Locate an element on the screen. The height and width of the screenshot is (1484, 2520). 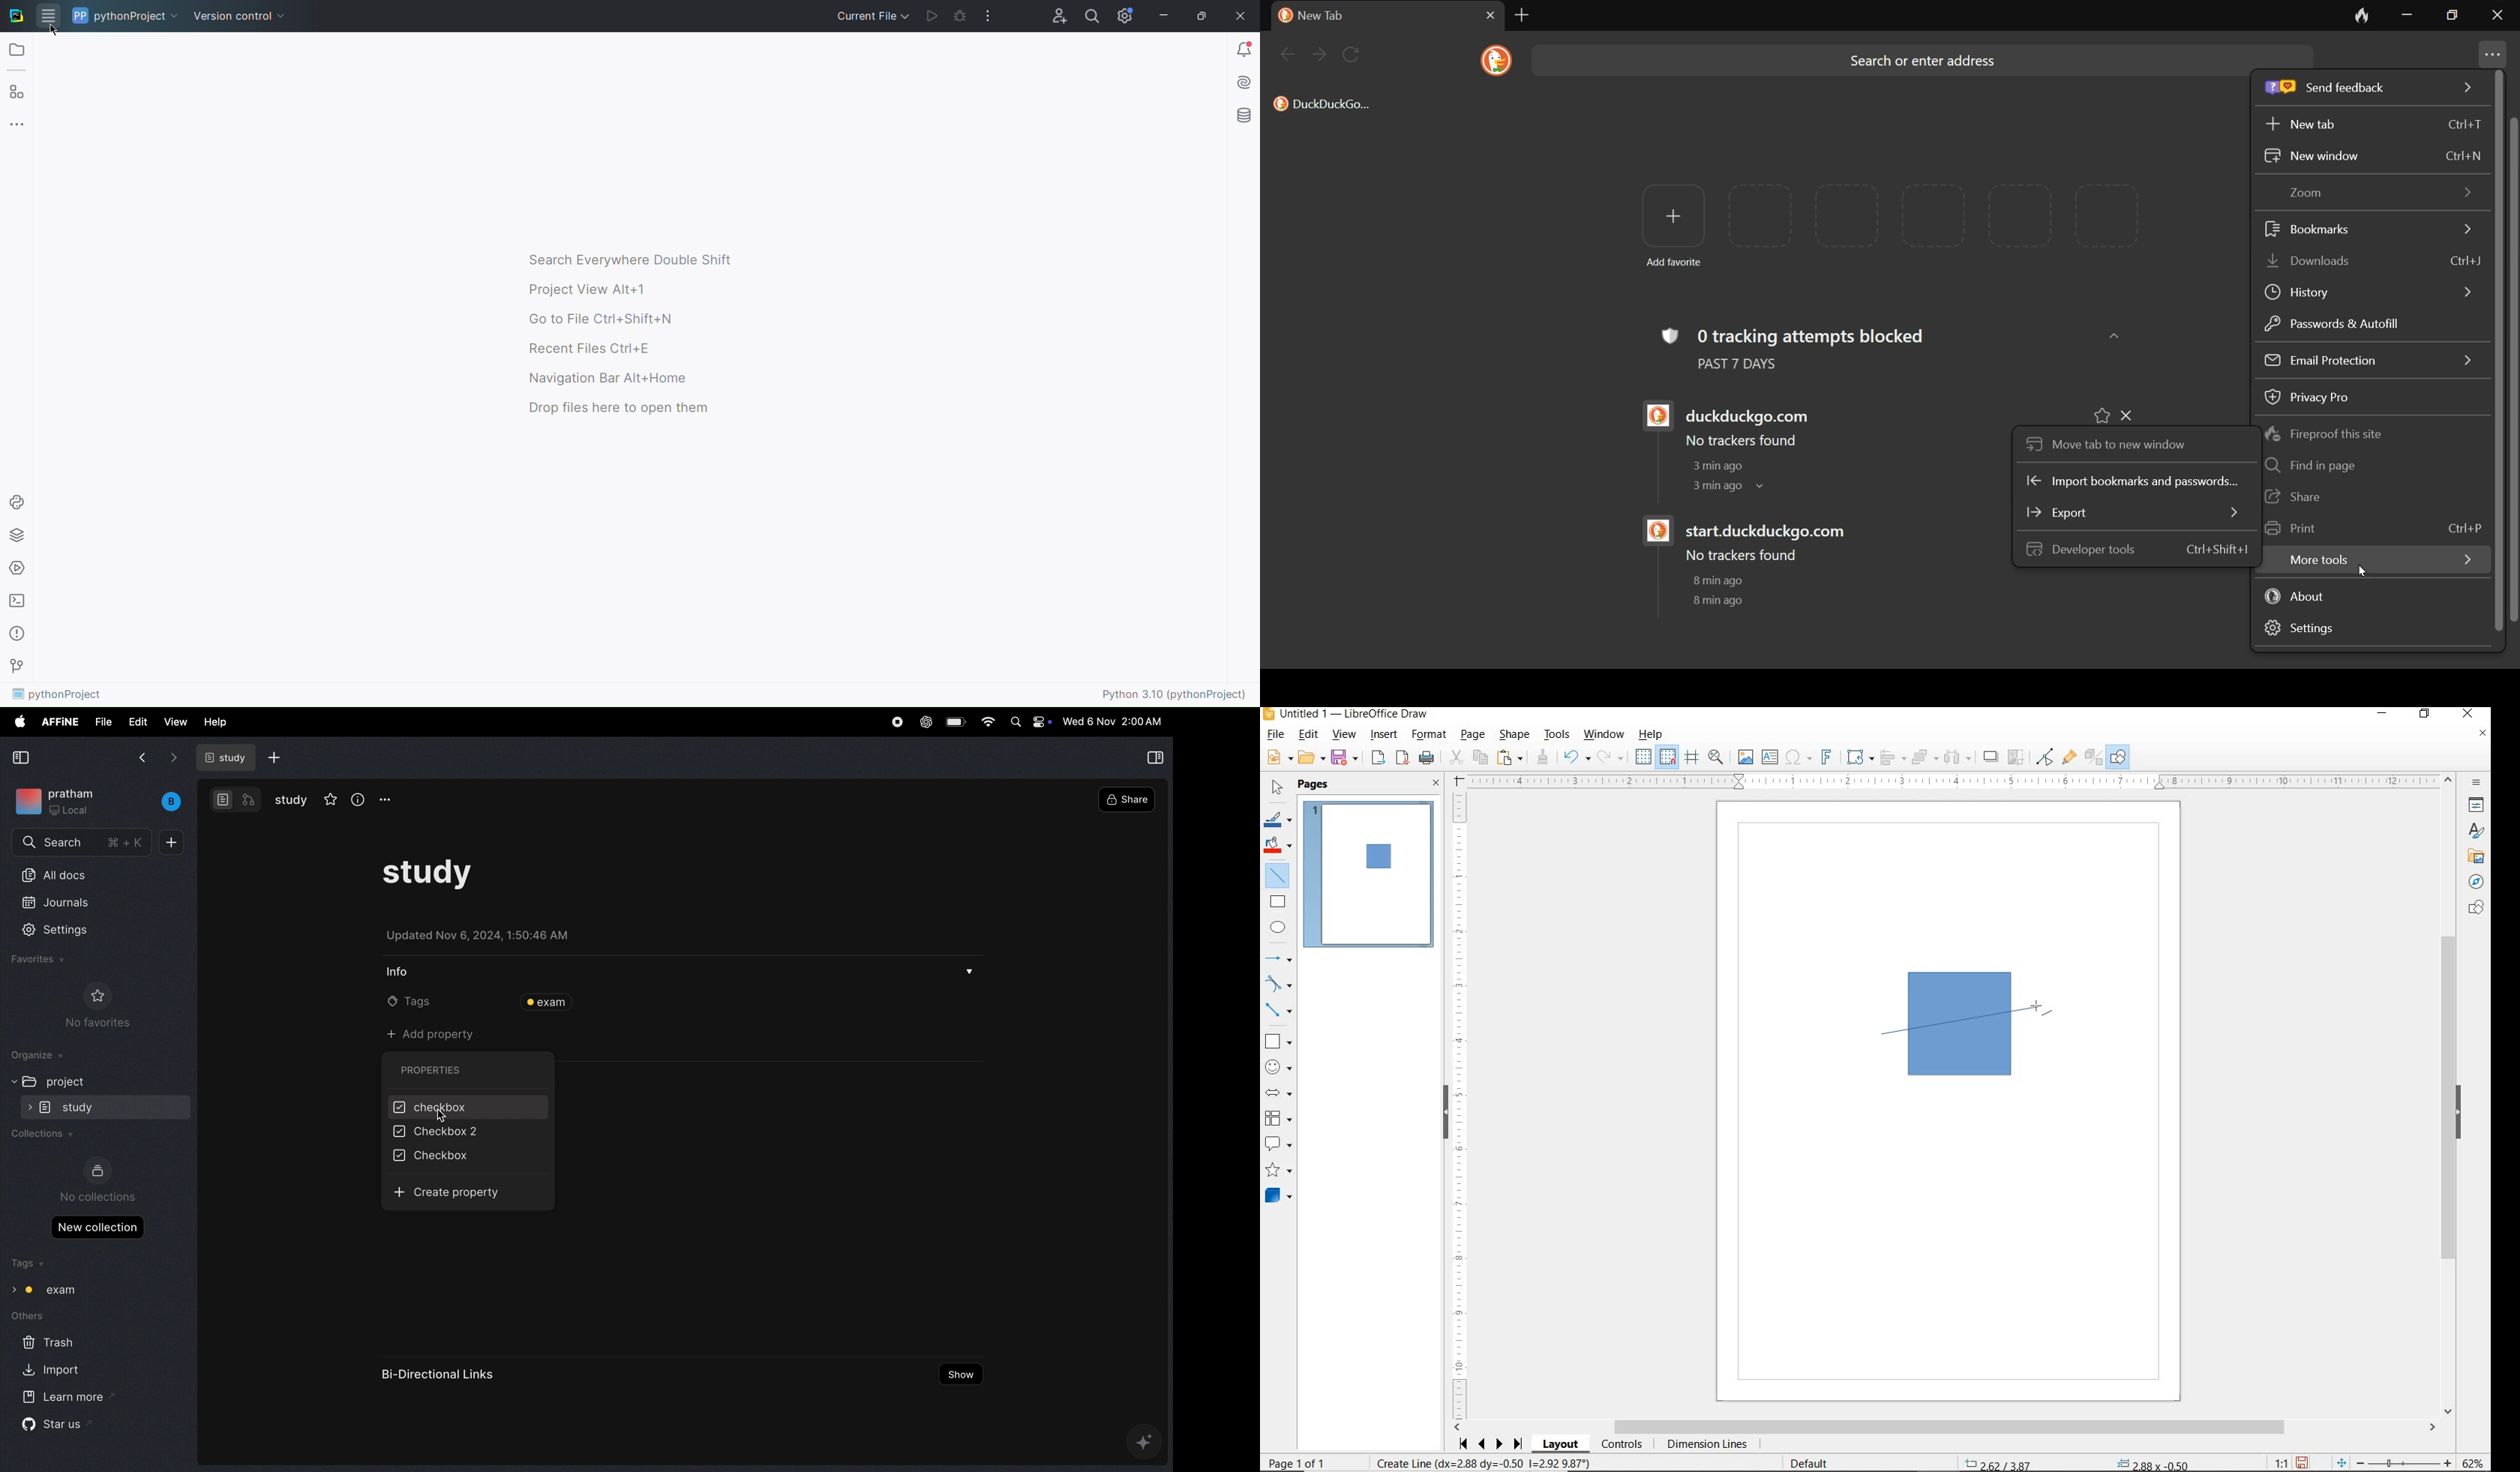
SHAPE is located at coordinates (1514, 736).